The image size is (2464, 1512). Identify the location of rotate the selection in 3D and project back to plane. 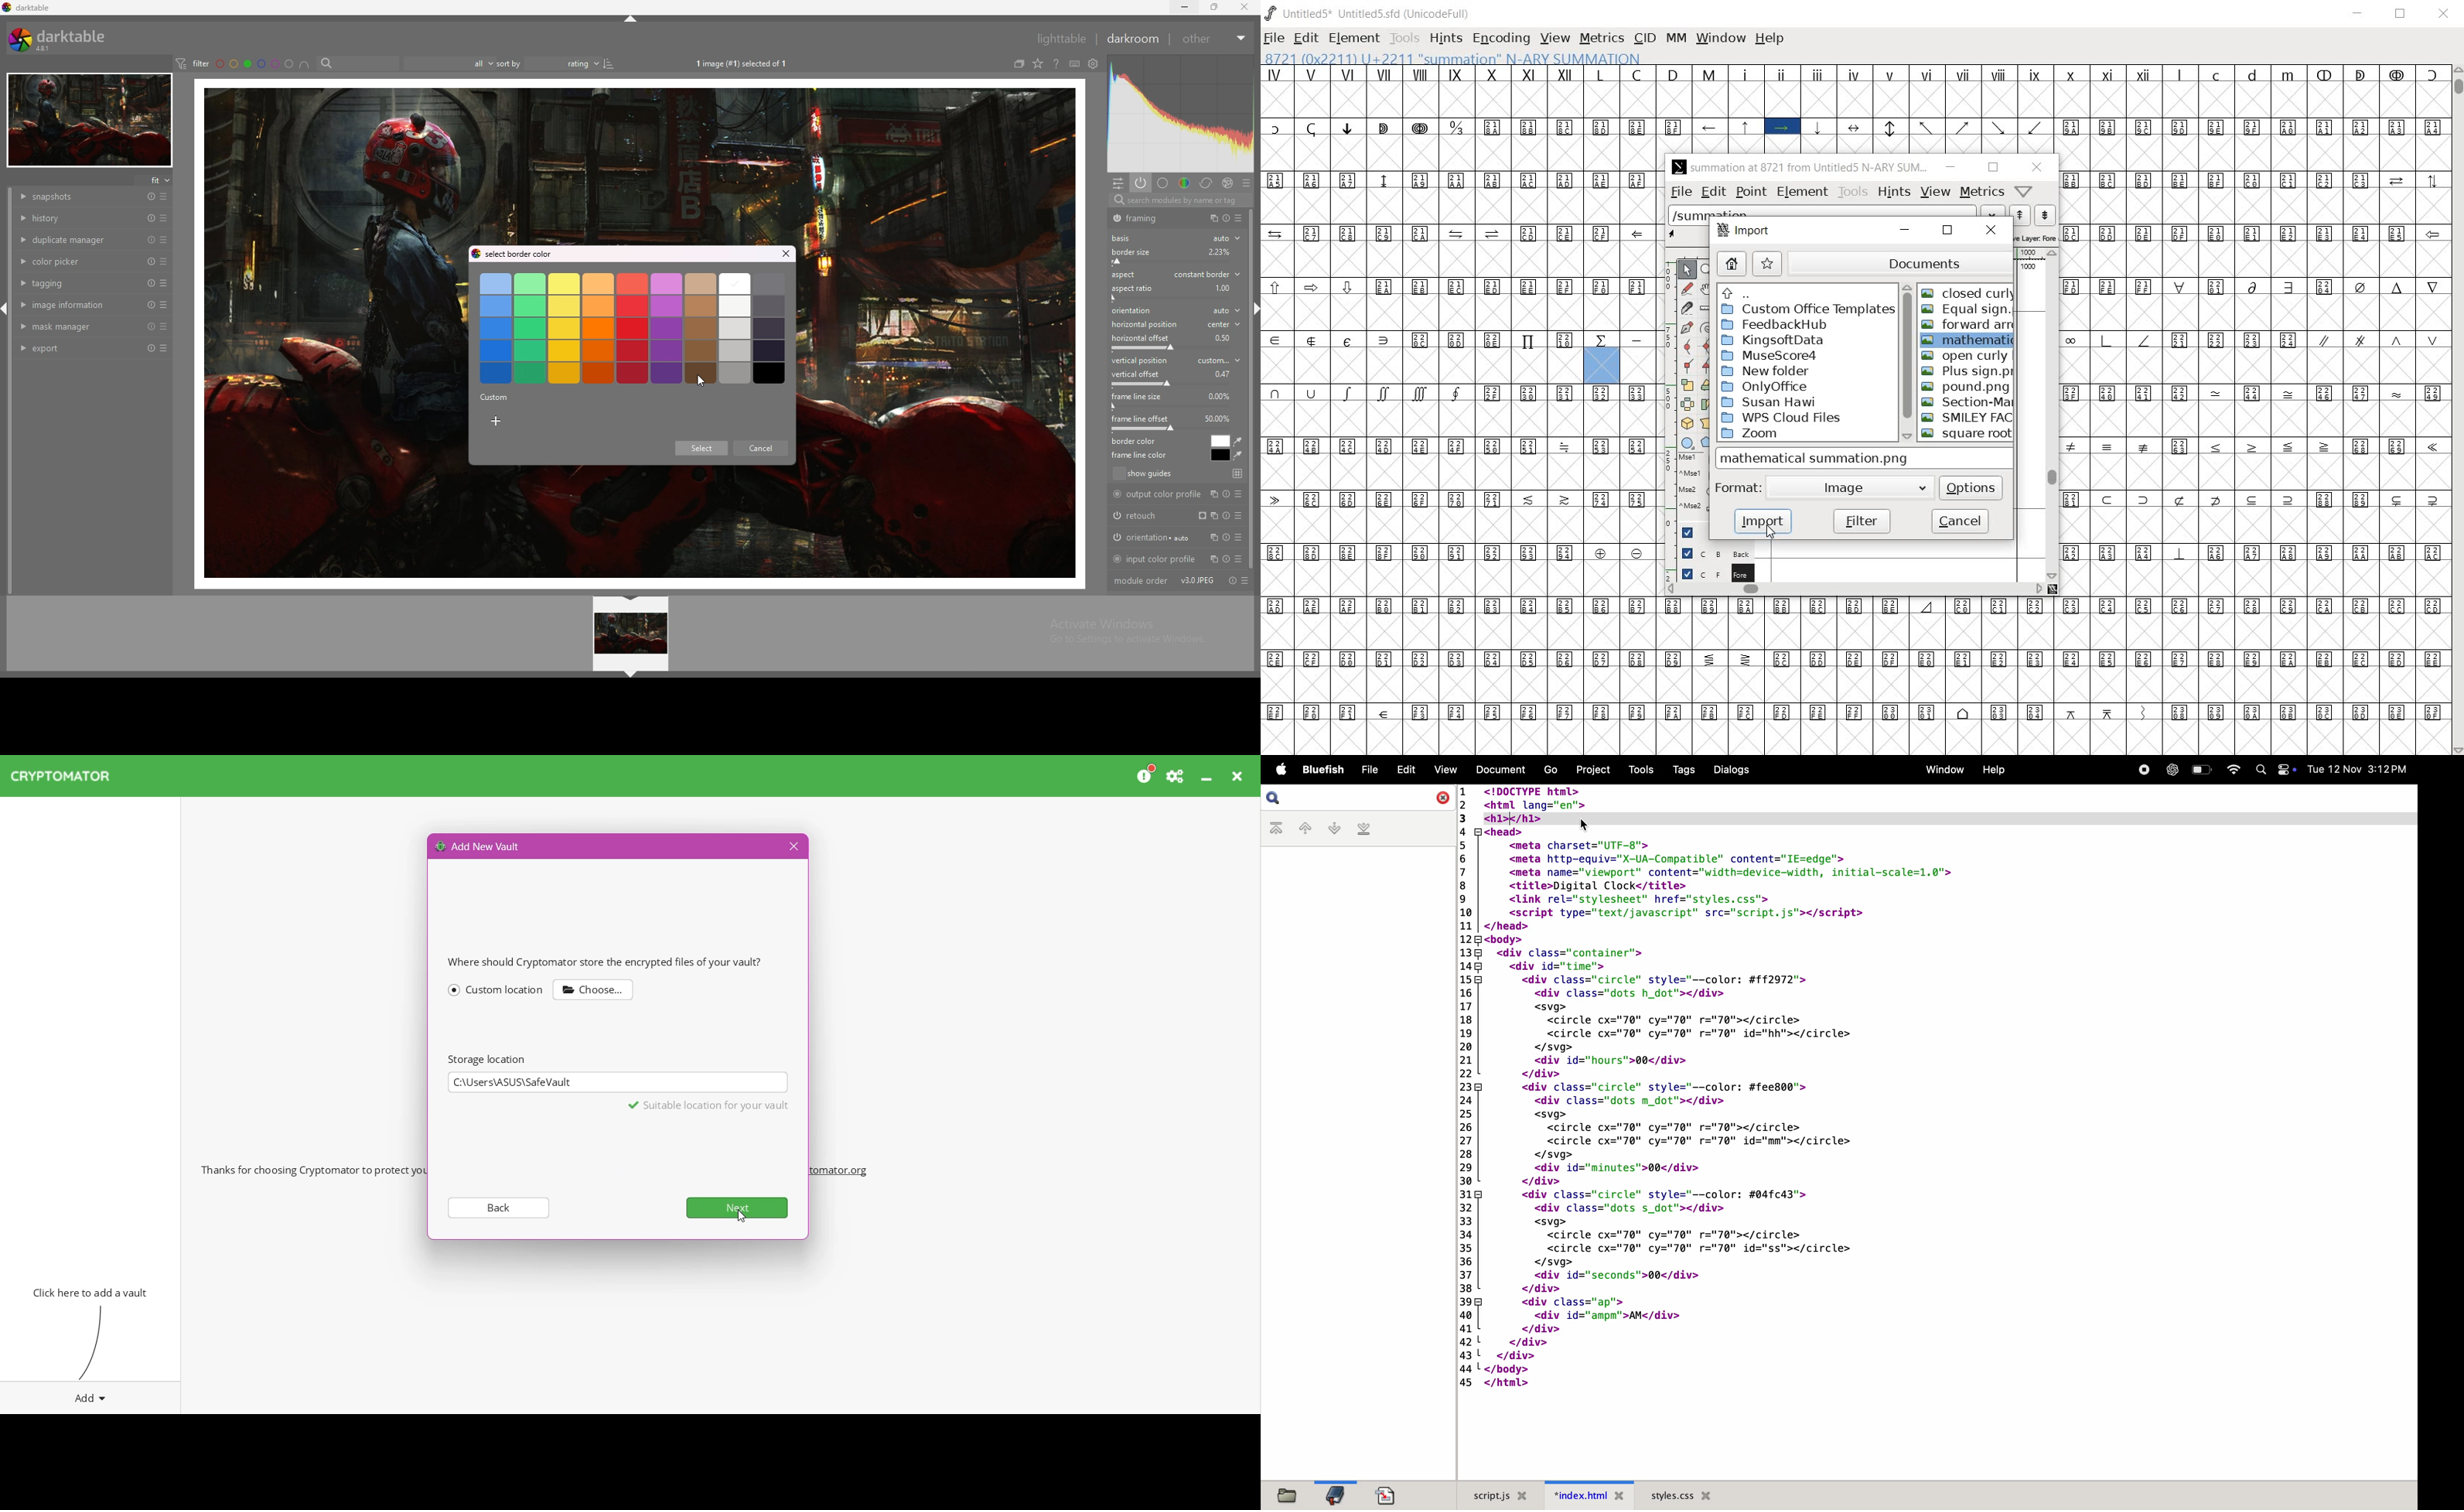
(1688, 423).